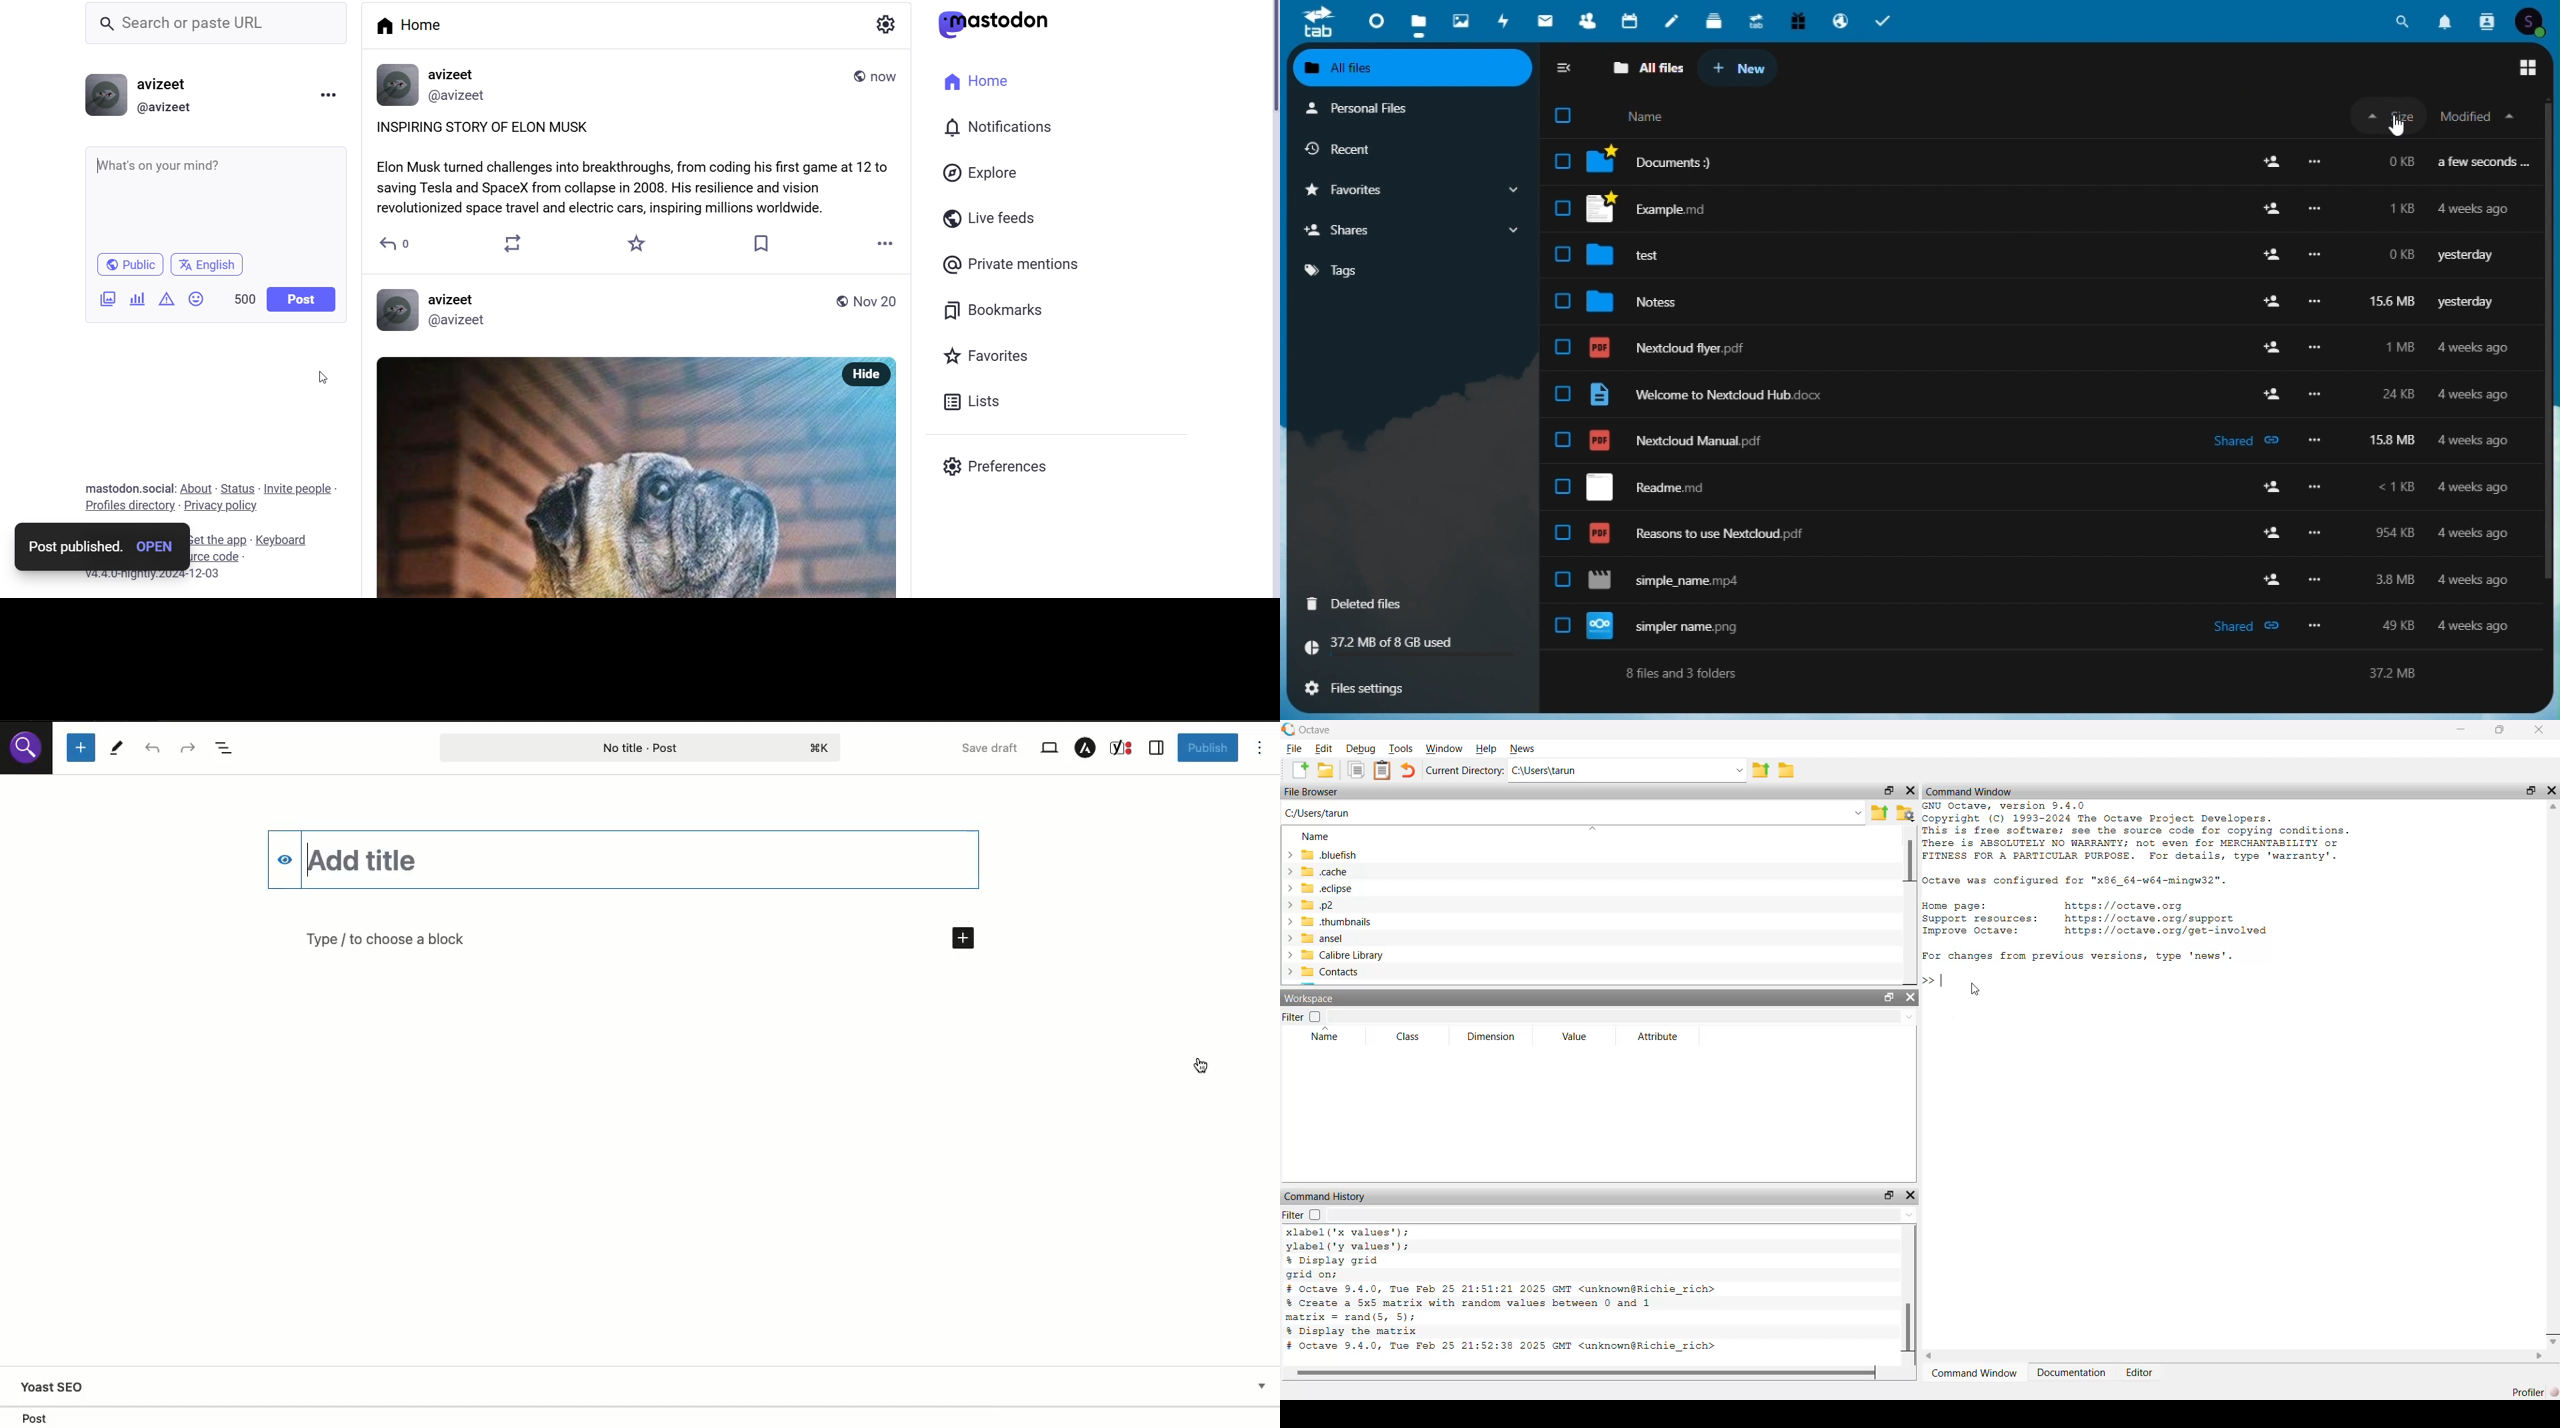 This screenshot has width=2576, height=1428. I want to click on mail, so click(1545, 20).